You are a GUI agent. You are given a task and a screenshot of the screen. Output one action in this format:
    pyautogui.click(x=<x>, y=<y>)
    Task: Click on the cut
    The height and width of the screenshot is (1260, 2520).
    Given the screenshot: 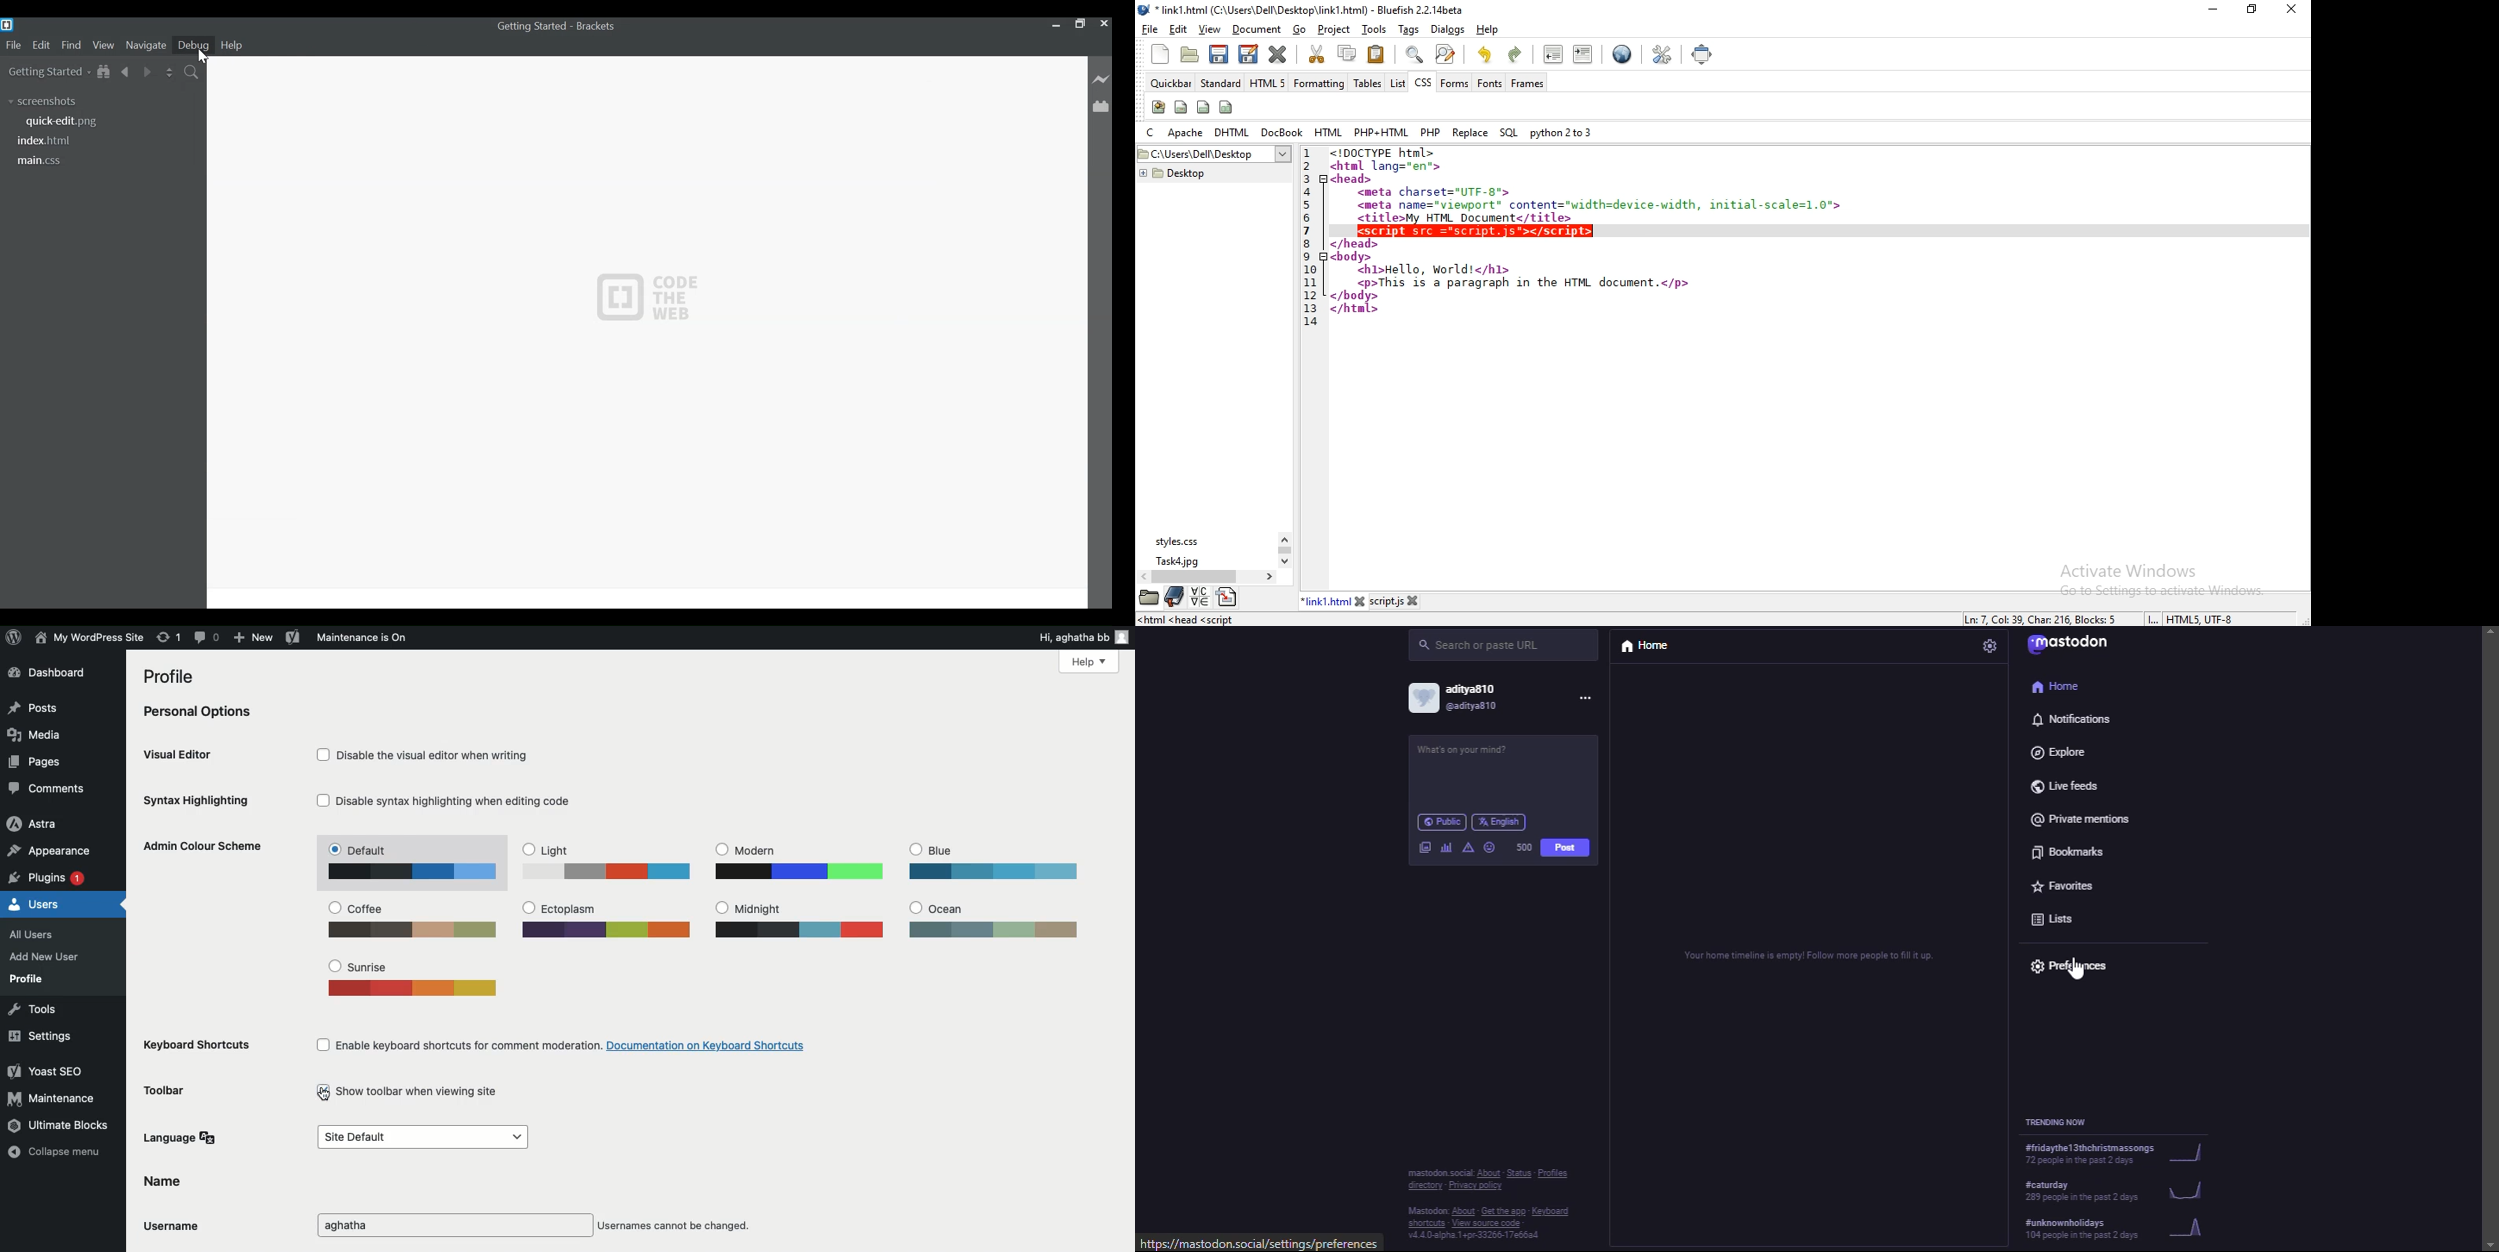 What is the action you would take?
    pyautogui.click(x=1316, y=53)
    